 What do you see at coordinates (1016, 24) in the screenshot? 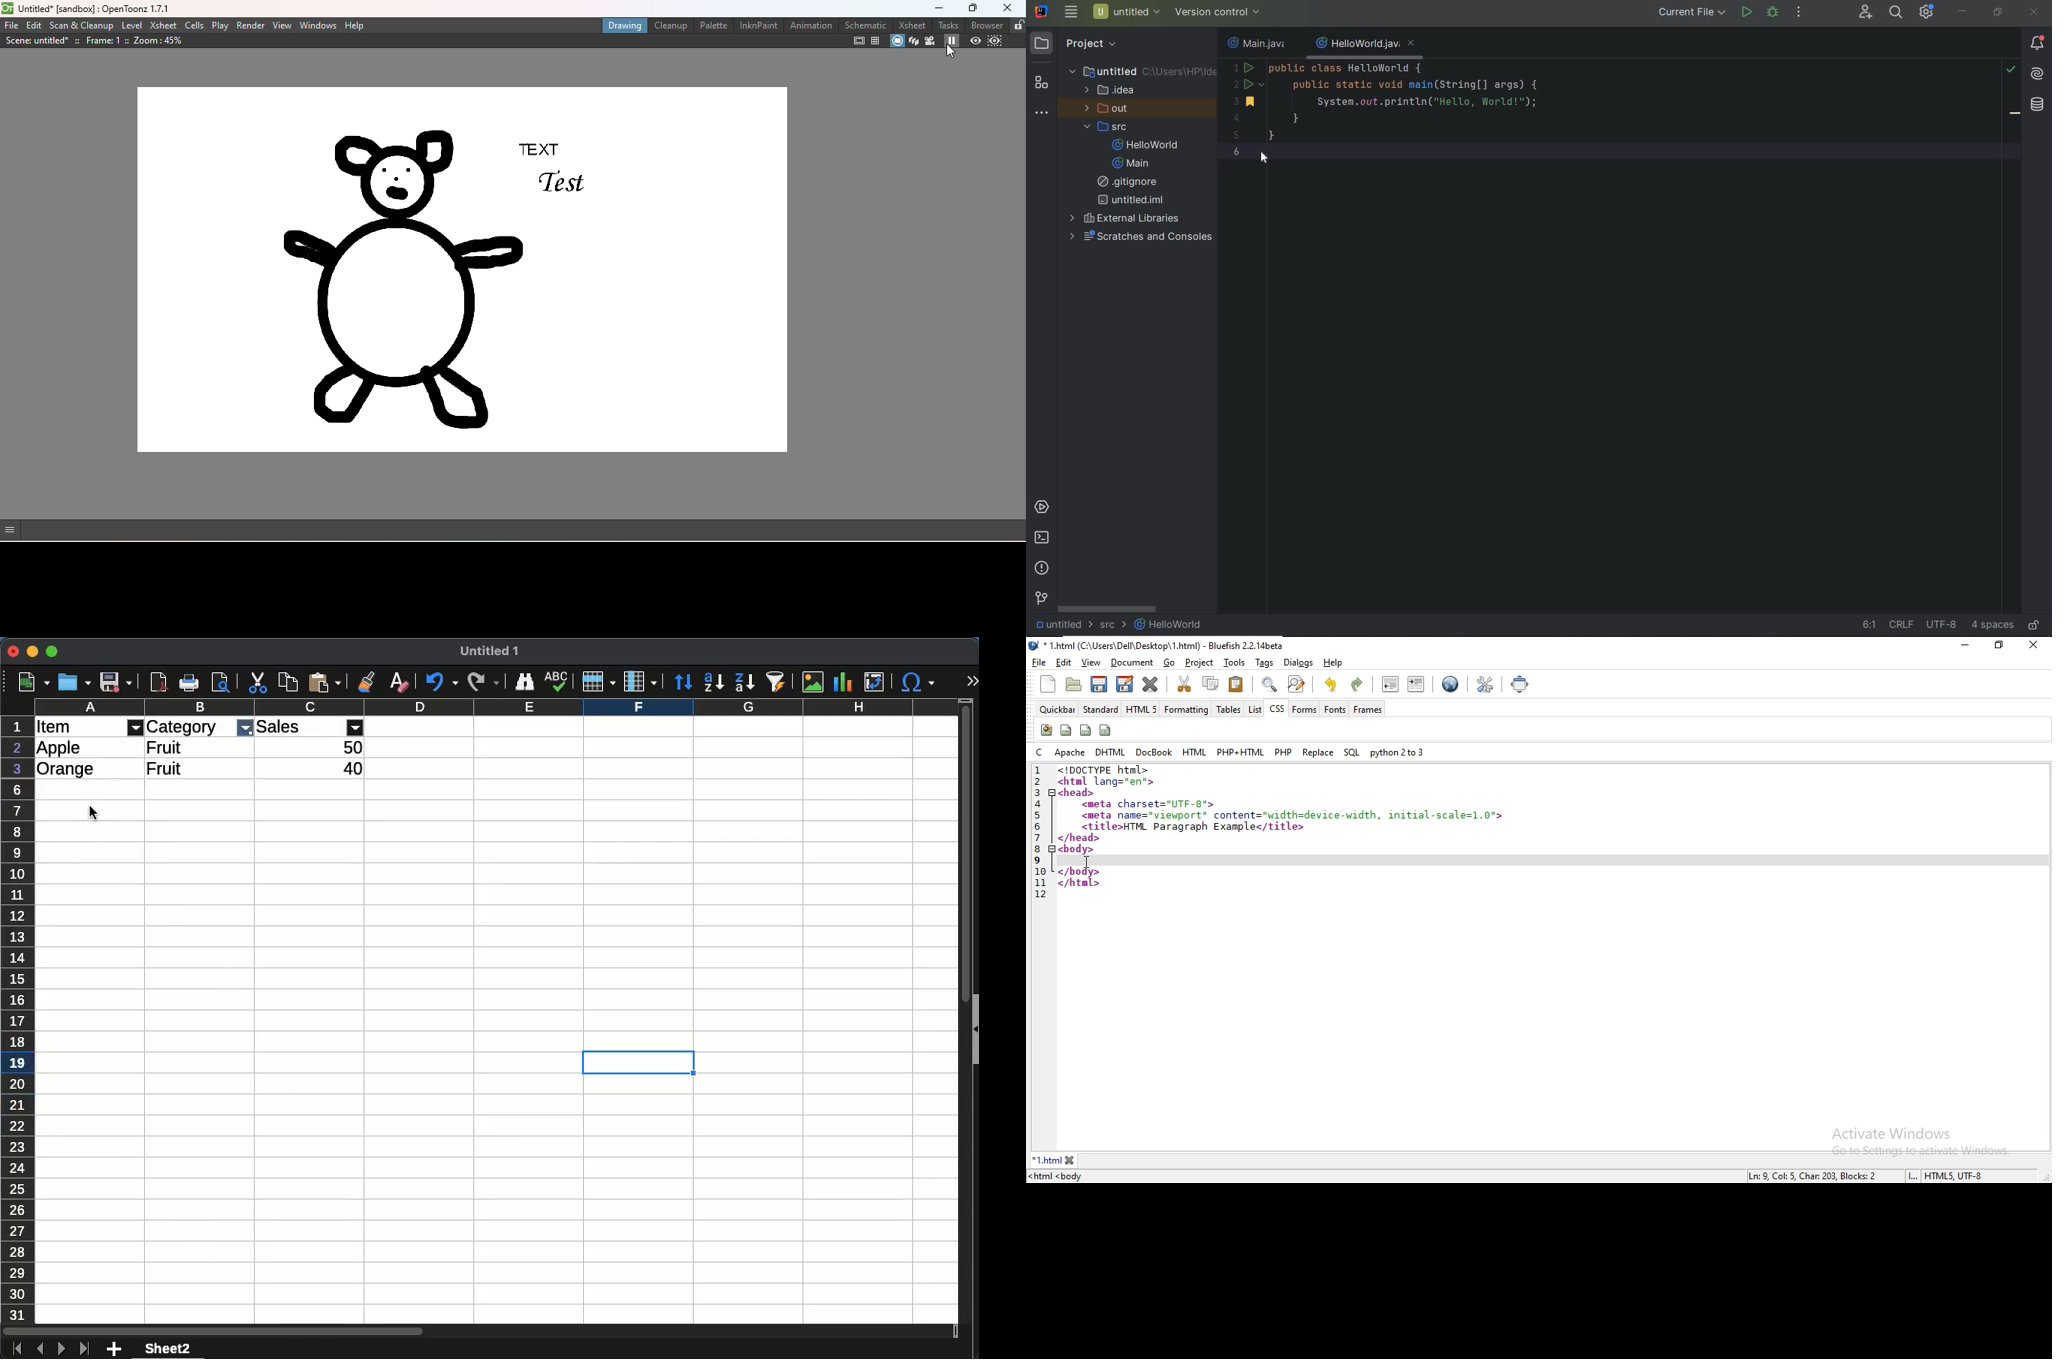
I see `Lock rooms tab` at bounding box center [1016, 24].